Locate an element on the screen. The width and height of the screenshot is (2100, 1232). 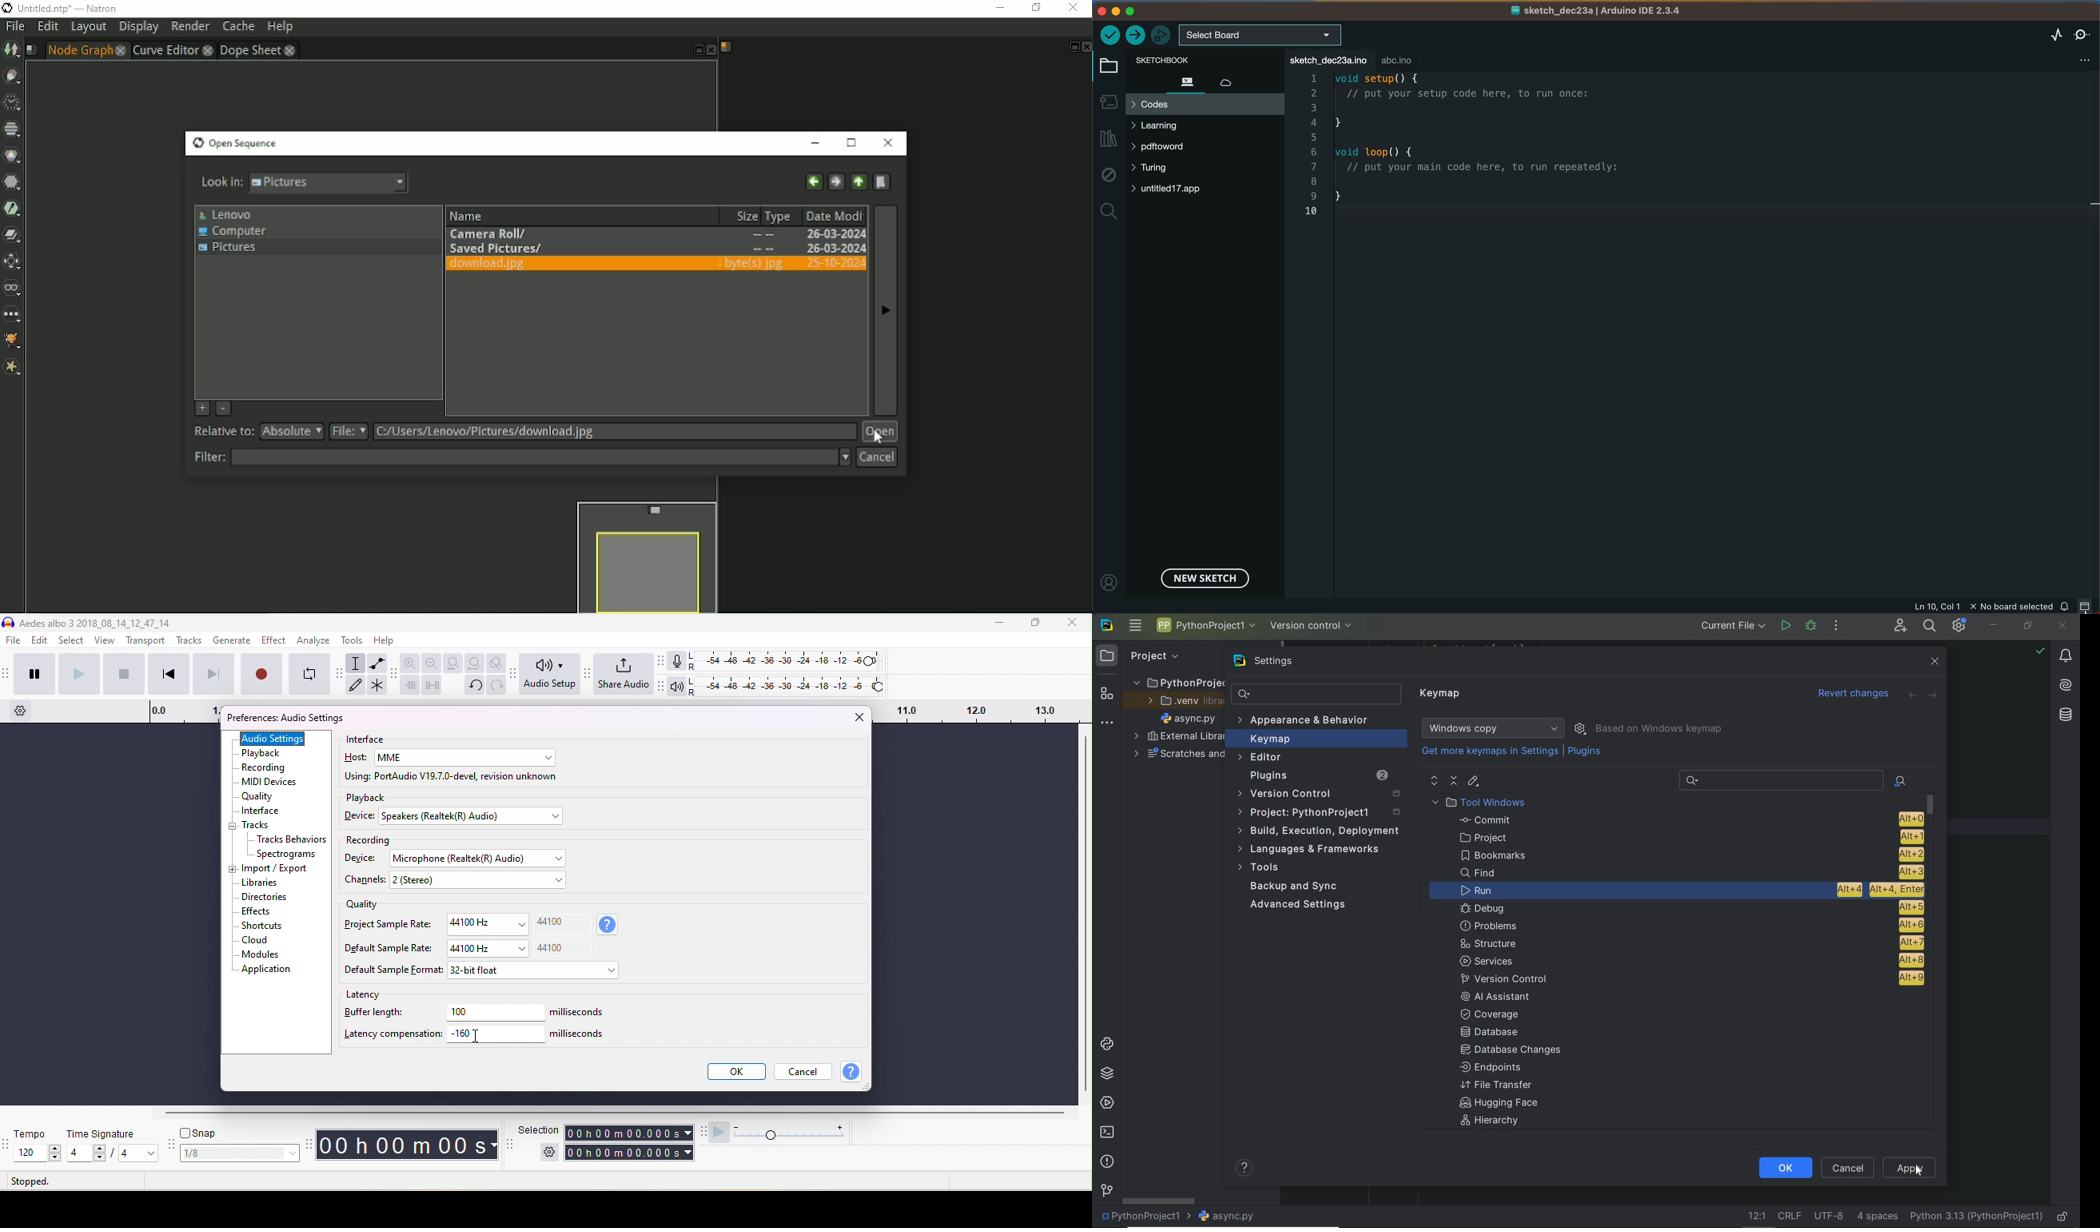
undo is located at coordinates (475, 685).